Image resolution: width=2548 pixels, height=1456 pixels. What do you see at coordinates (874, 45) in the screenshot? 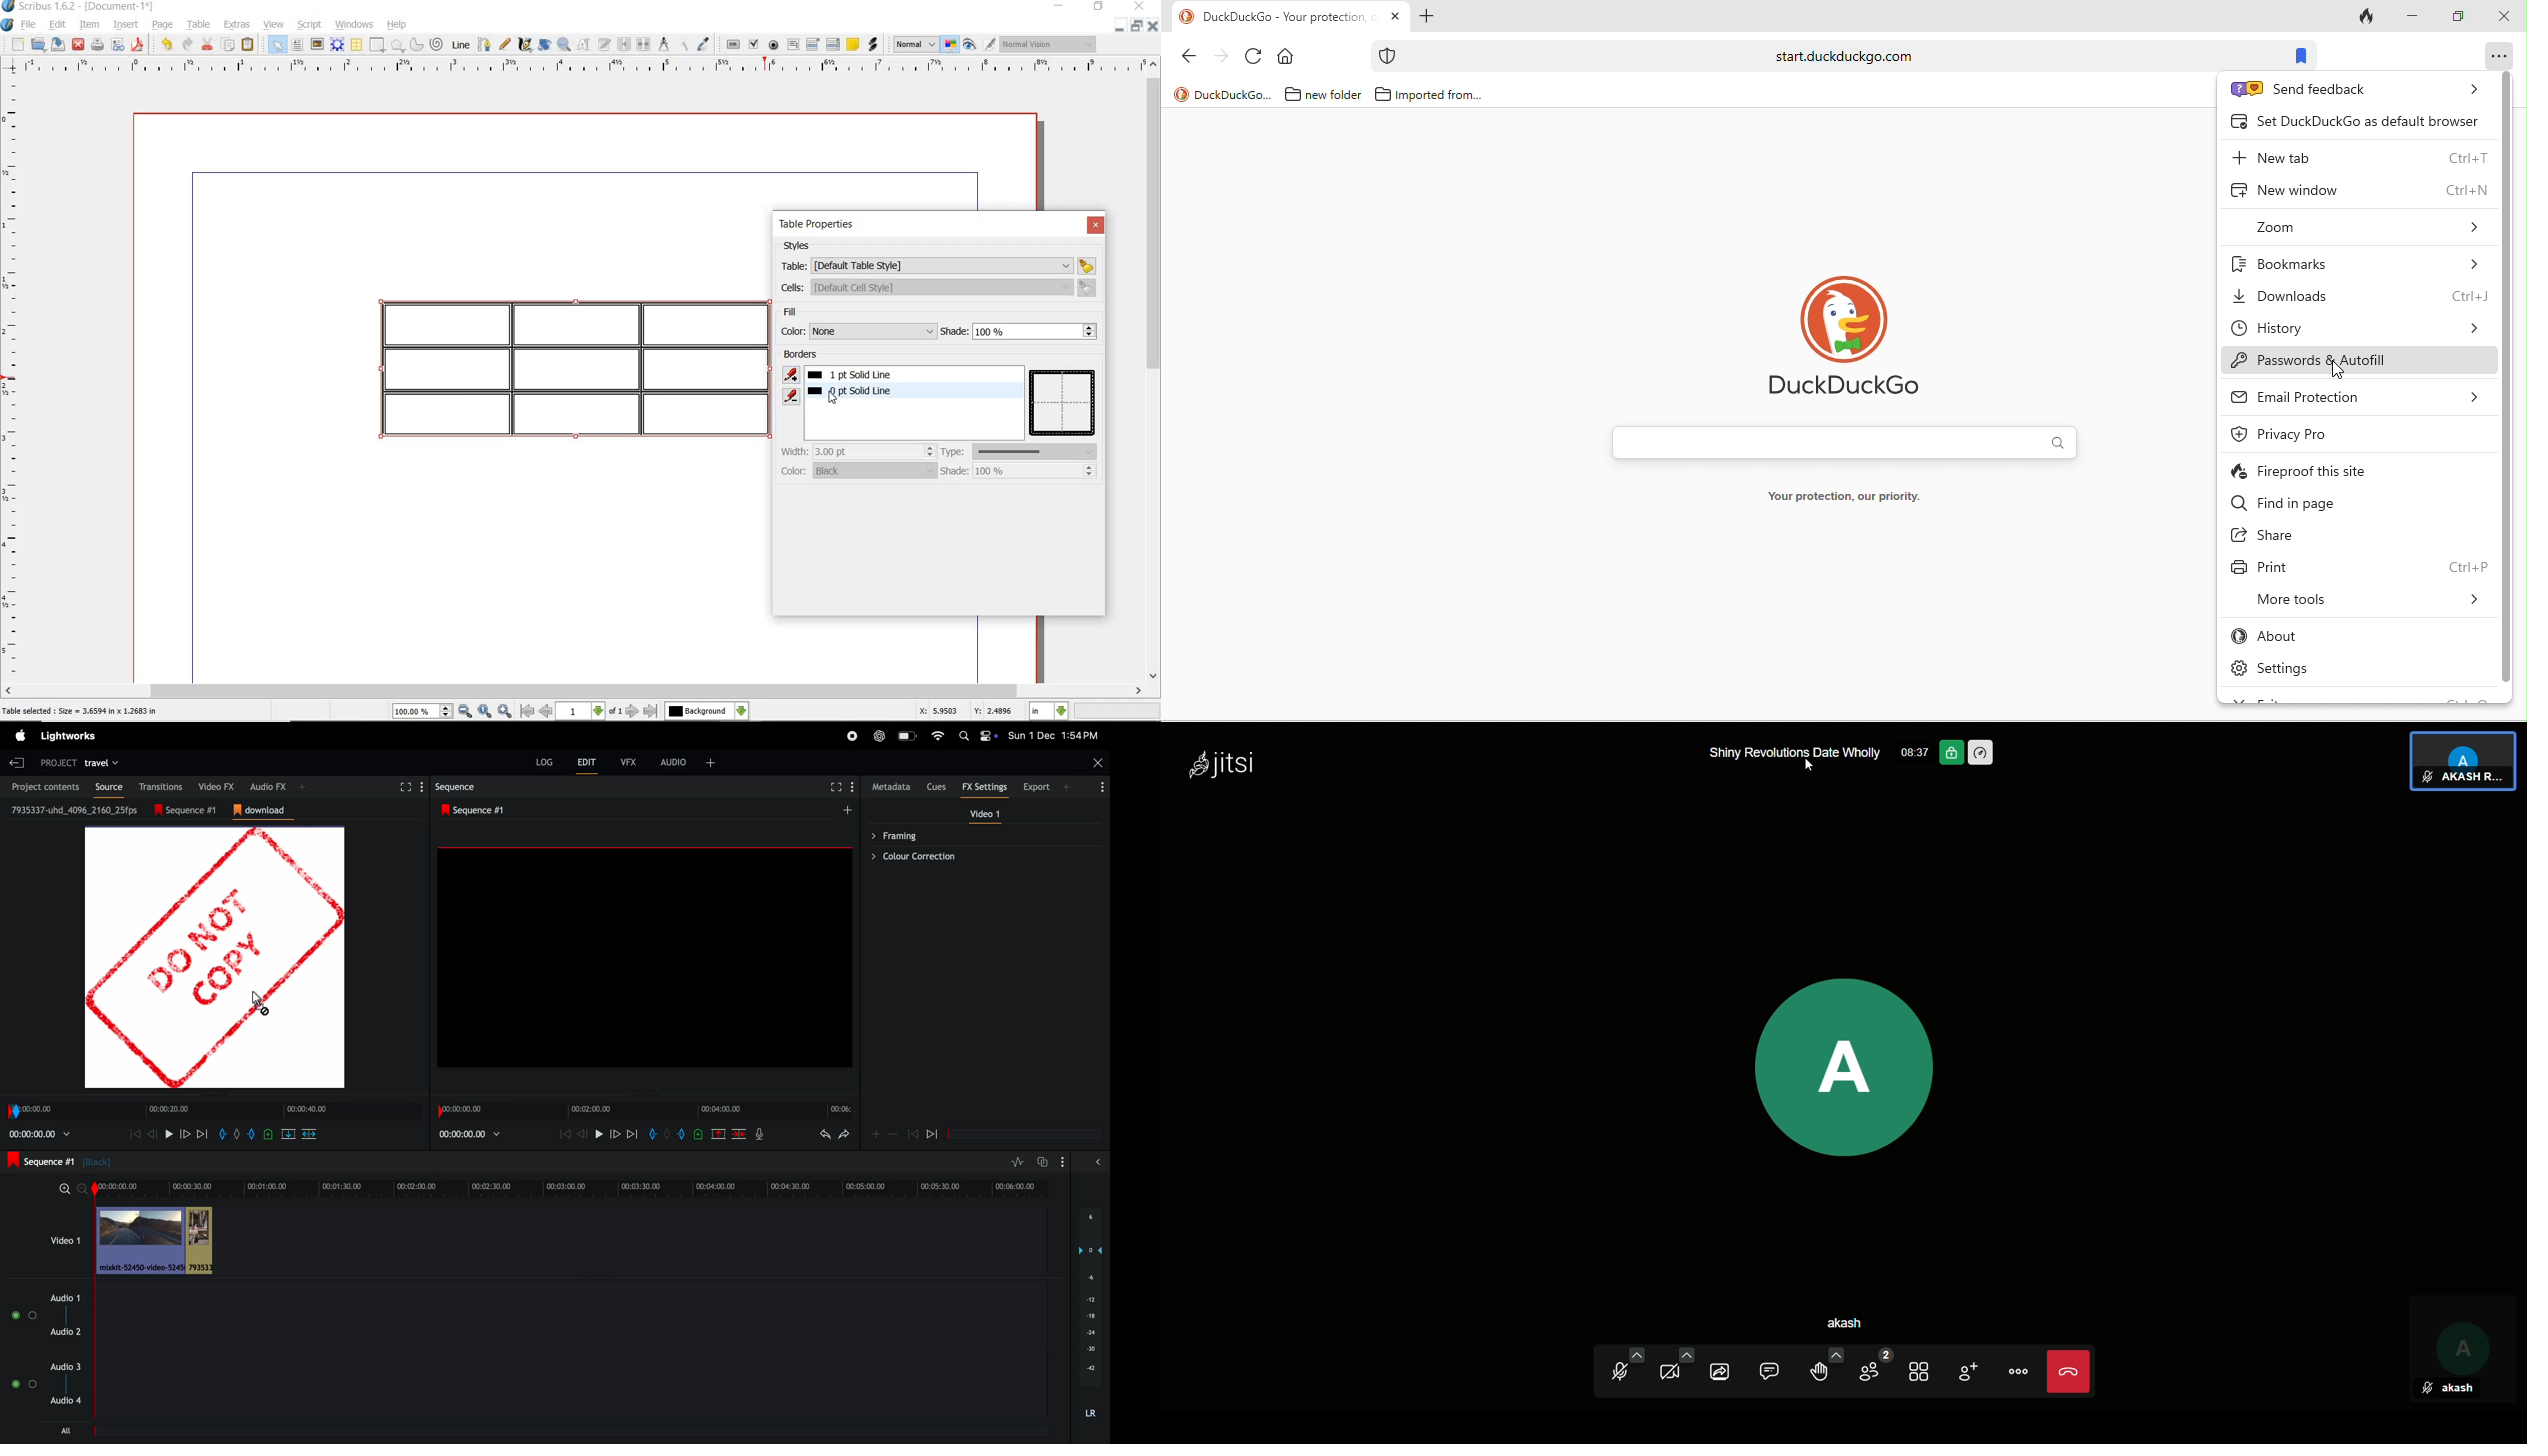
I see `link annotation` at bounding box center [874, 45].